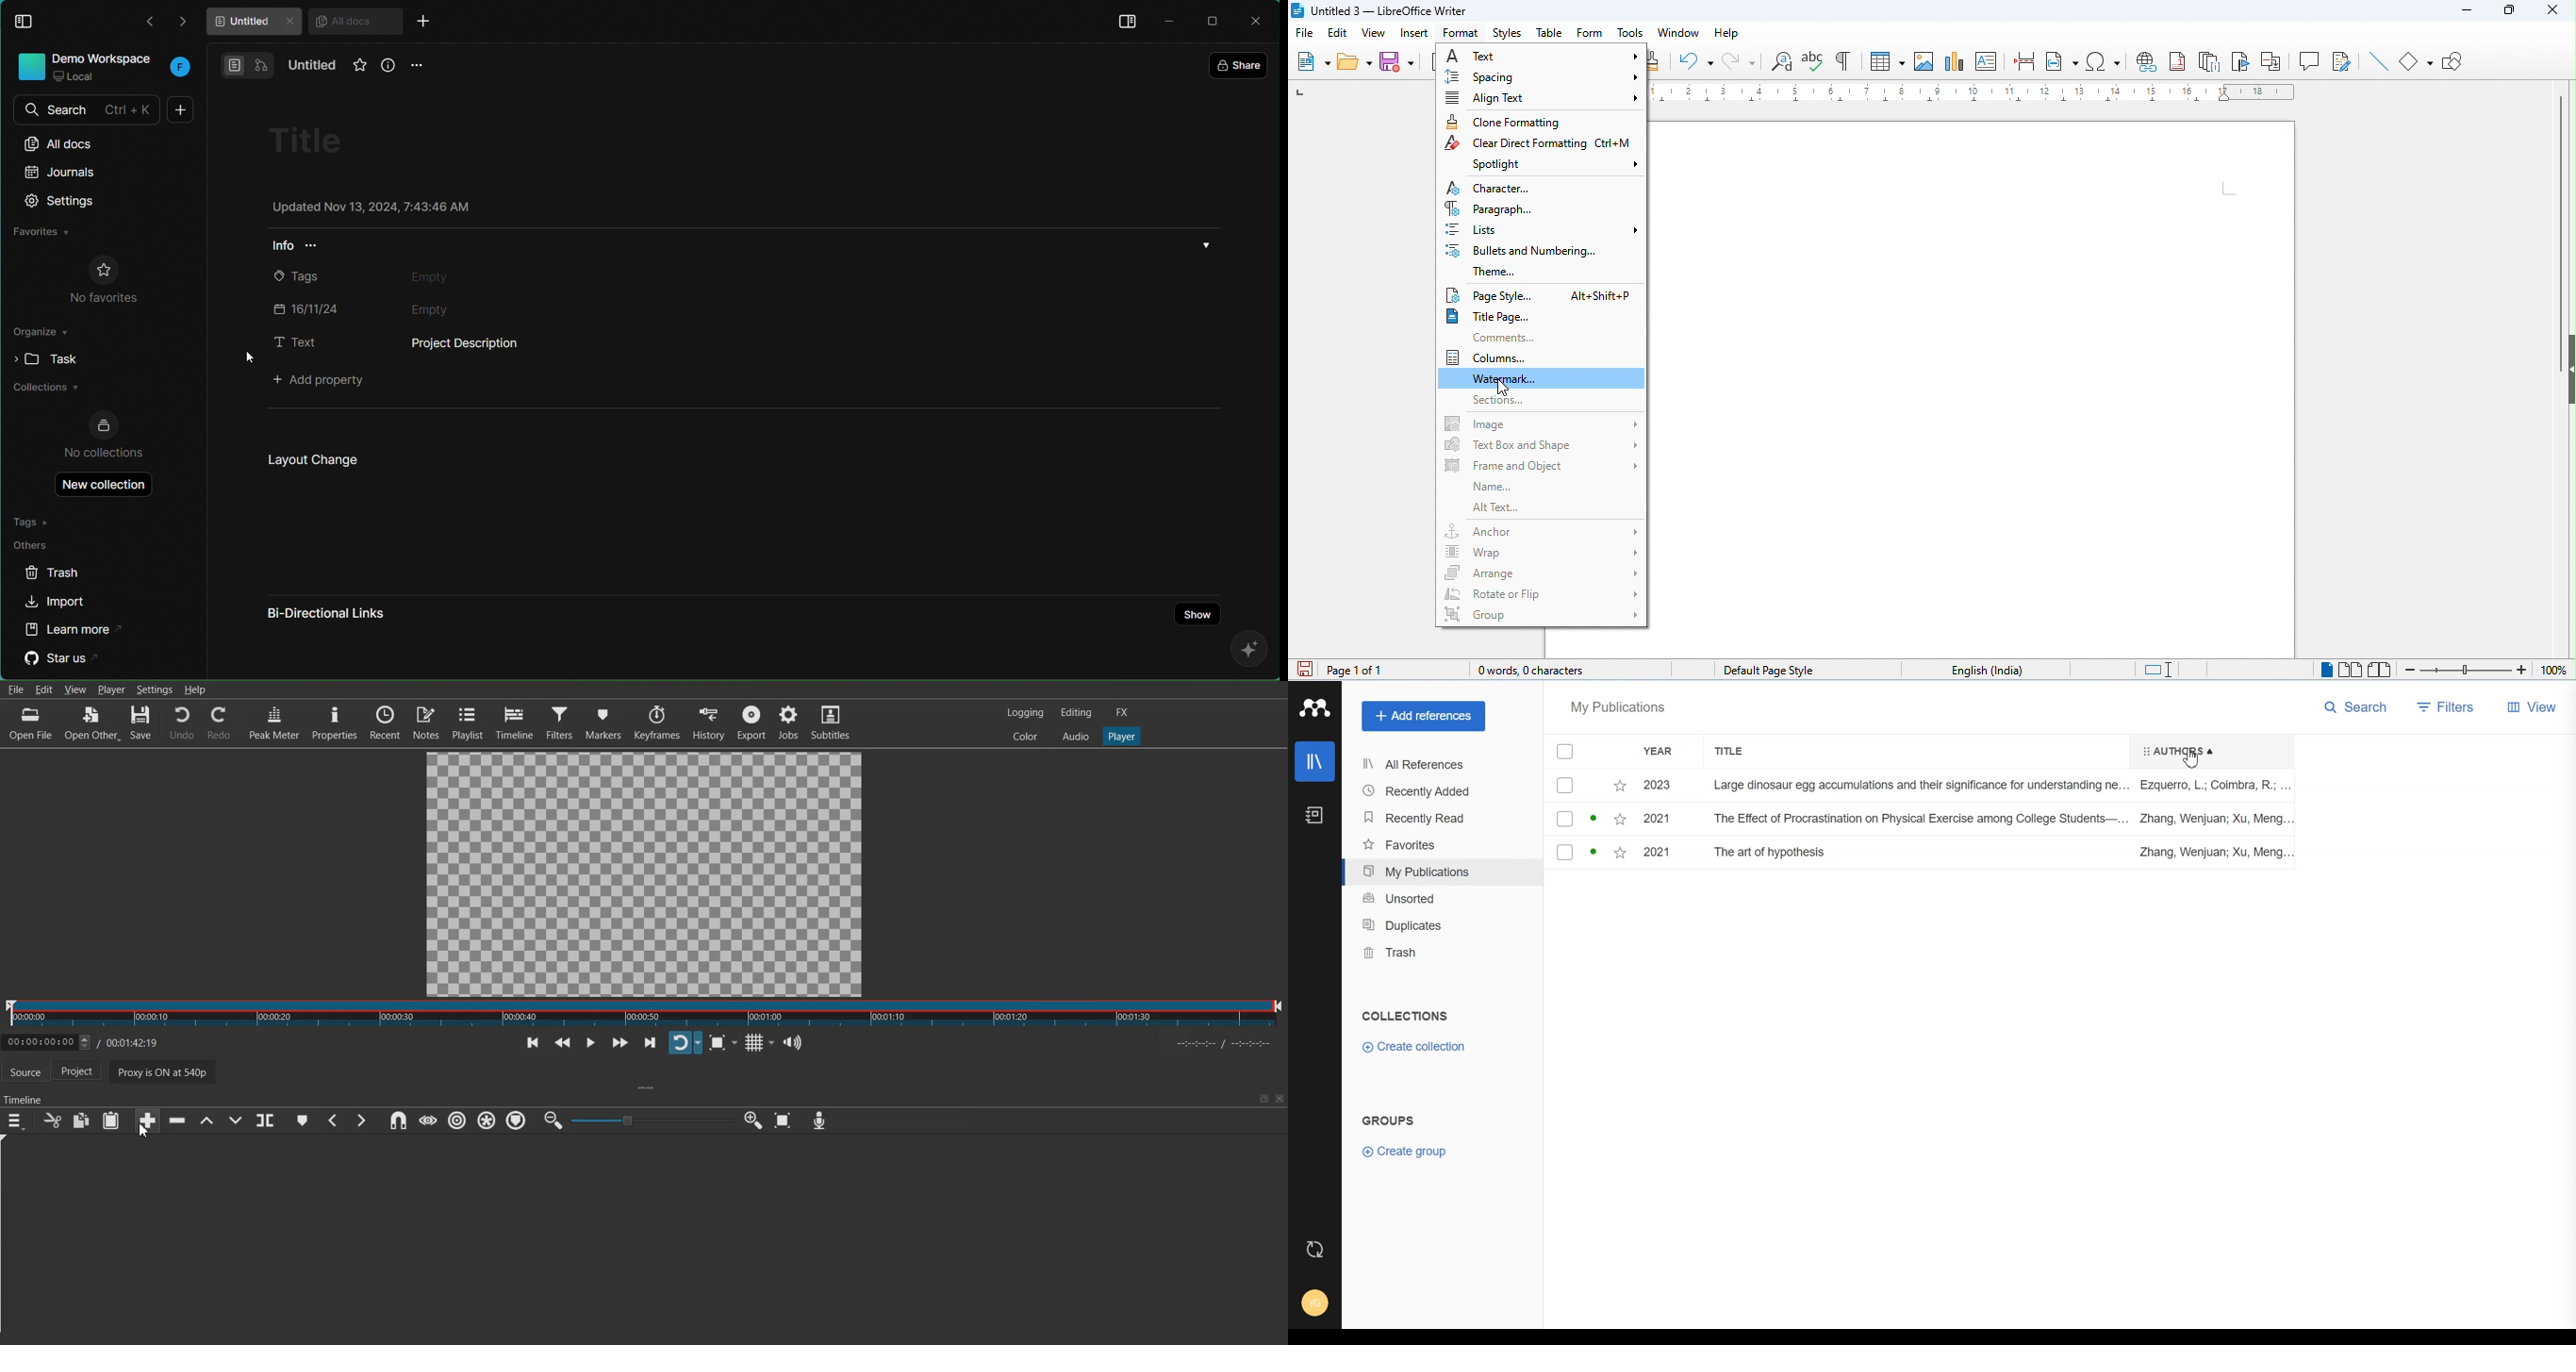 This screenshot has height=1372, width=2576. I want to click on save, so click(1397, 61).